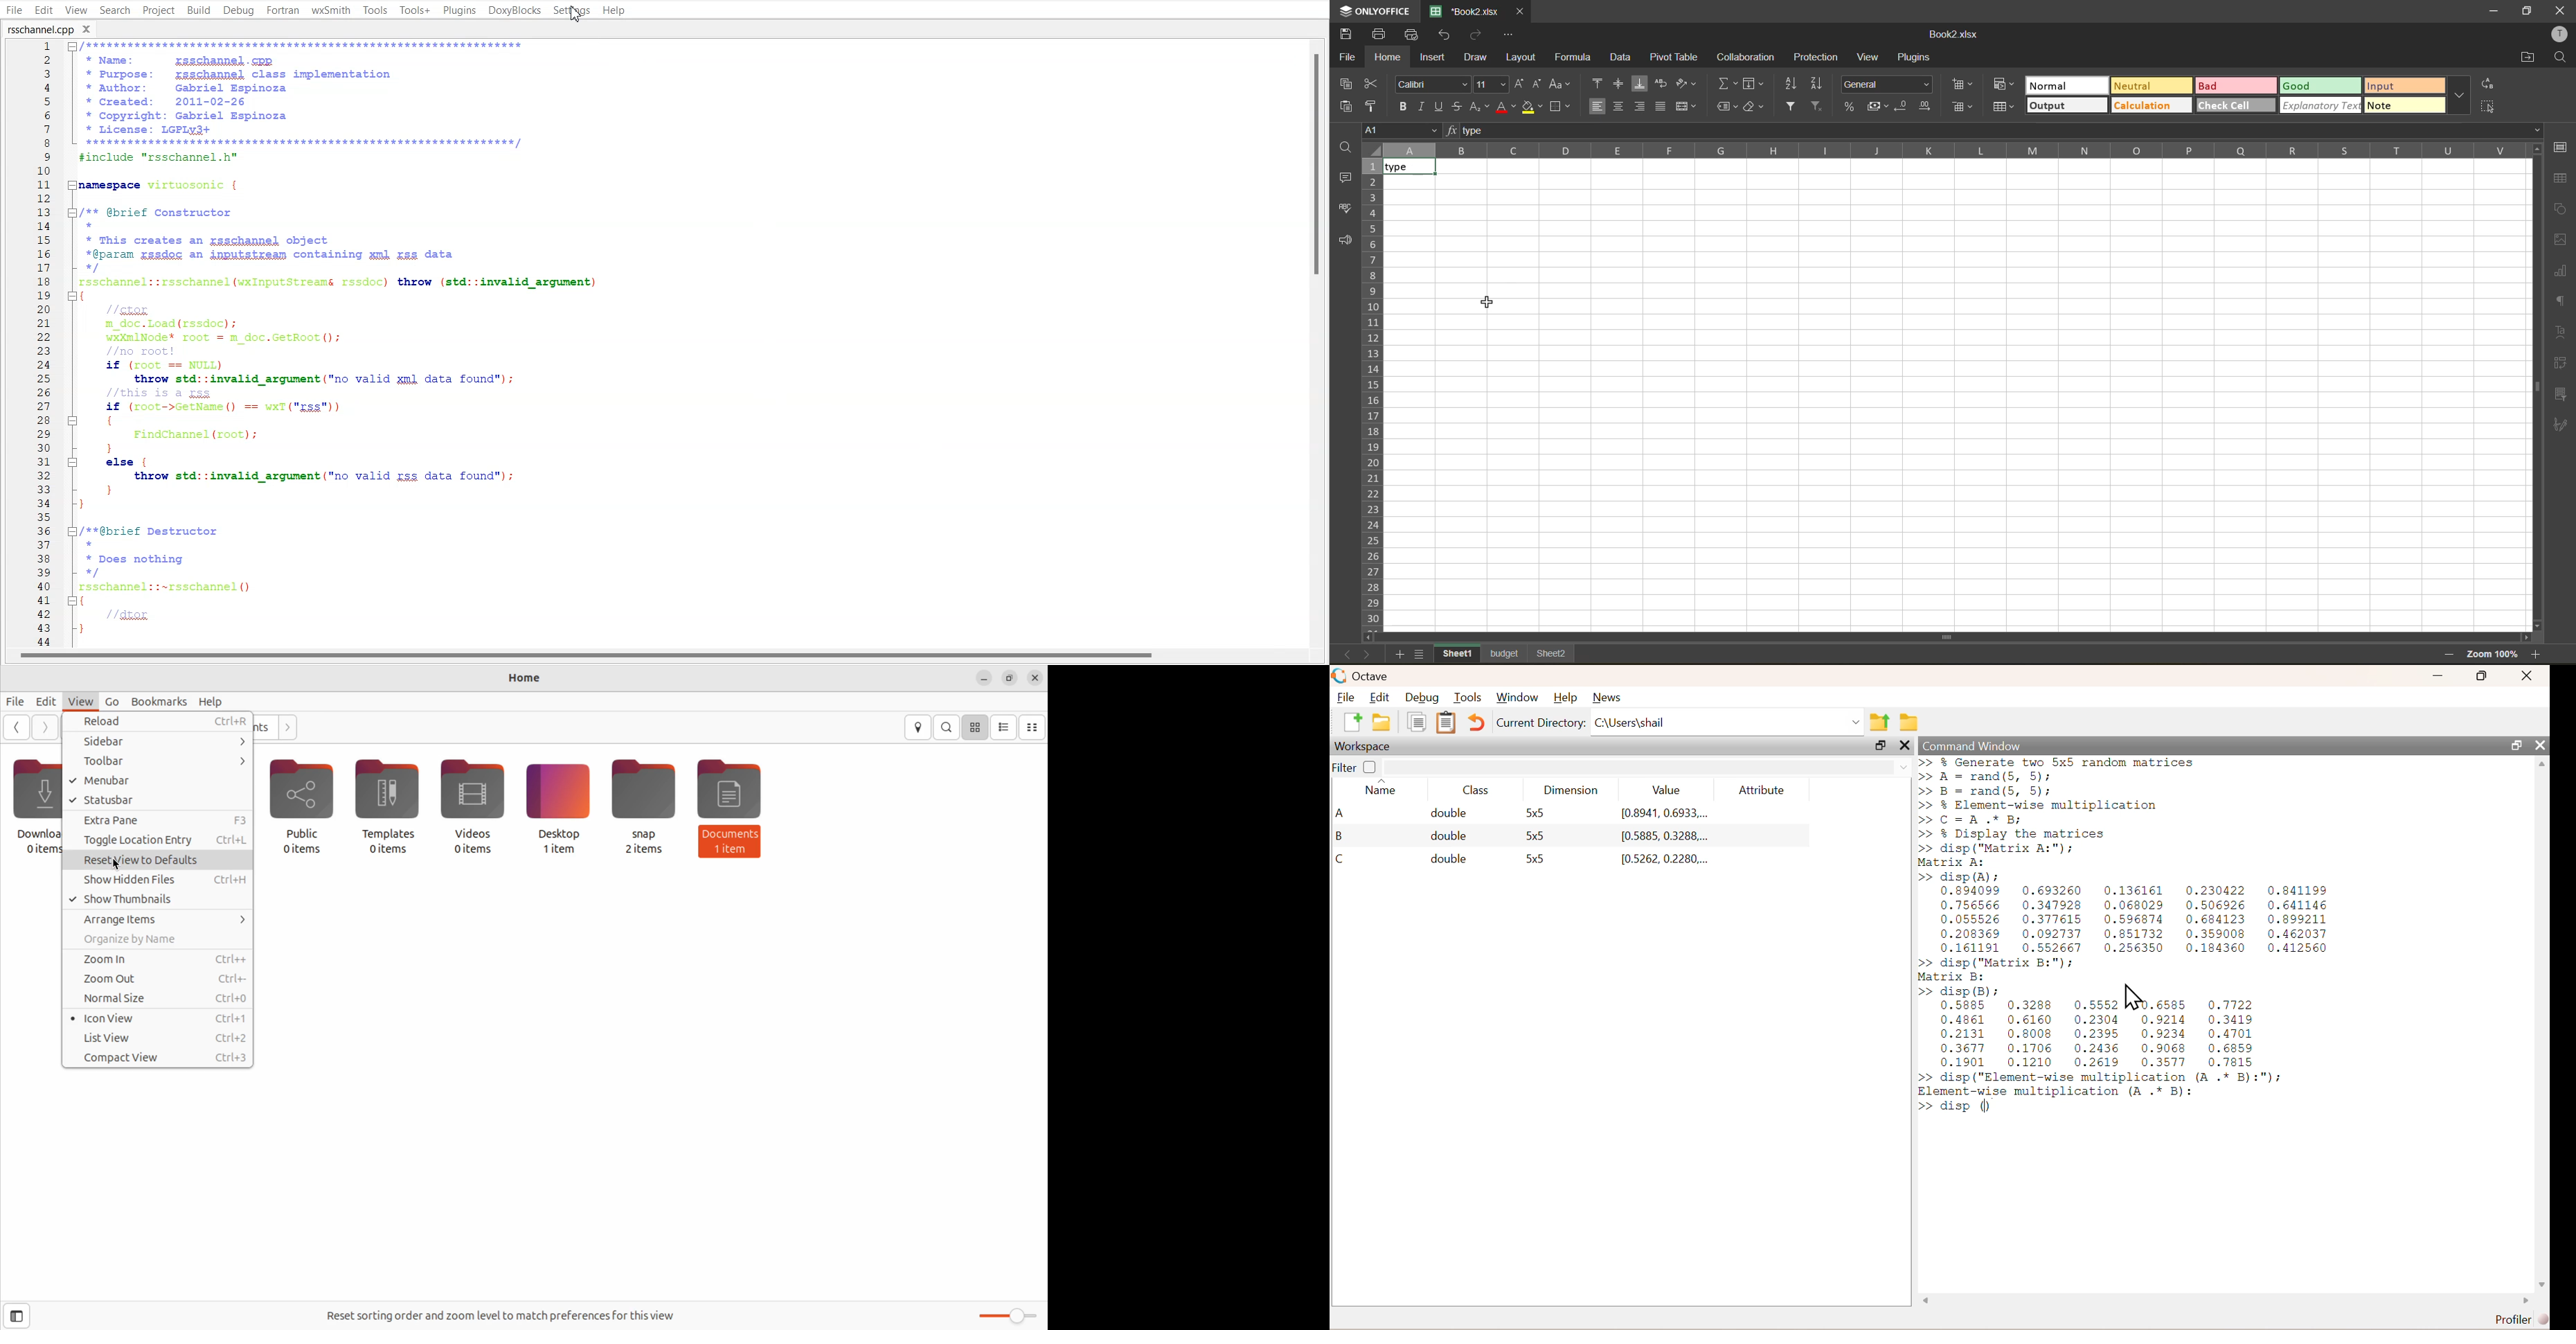 The height and width of the screenshot is (1344, 2576). Describe the element at coordinates (1624, 103) in the screenshot. I see `align center` at that location.